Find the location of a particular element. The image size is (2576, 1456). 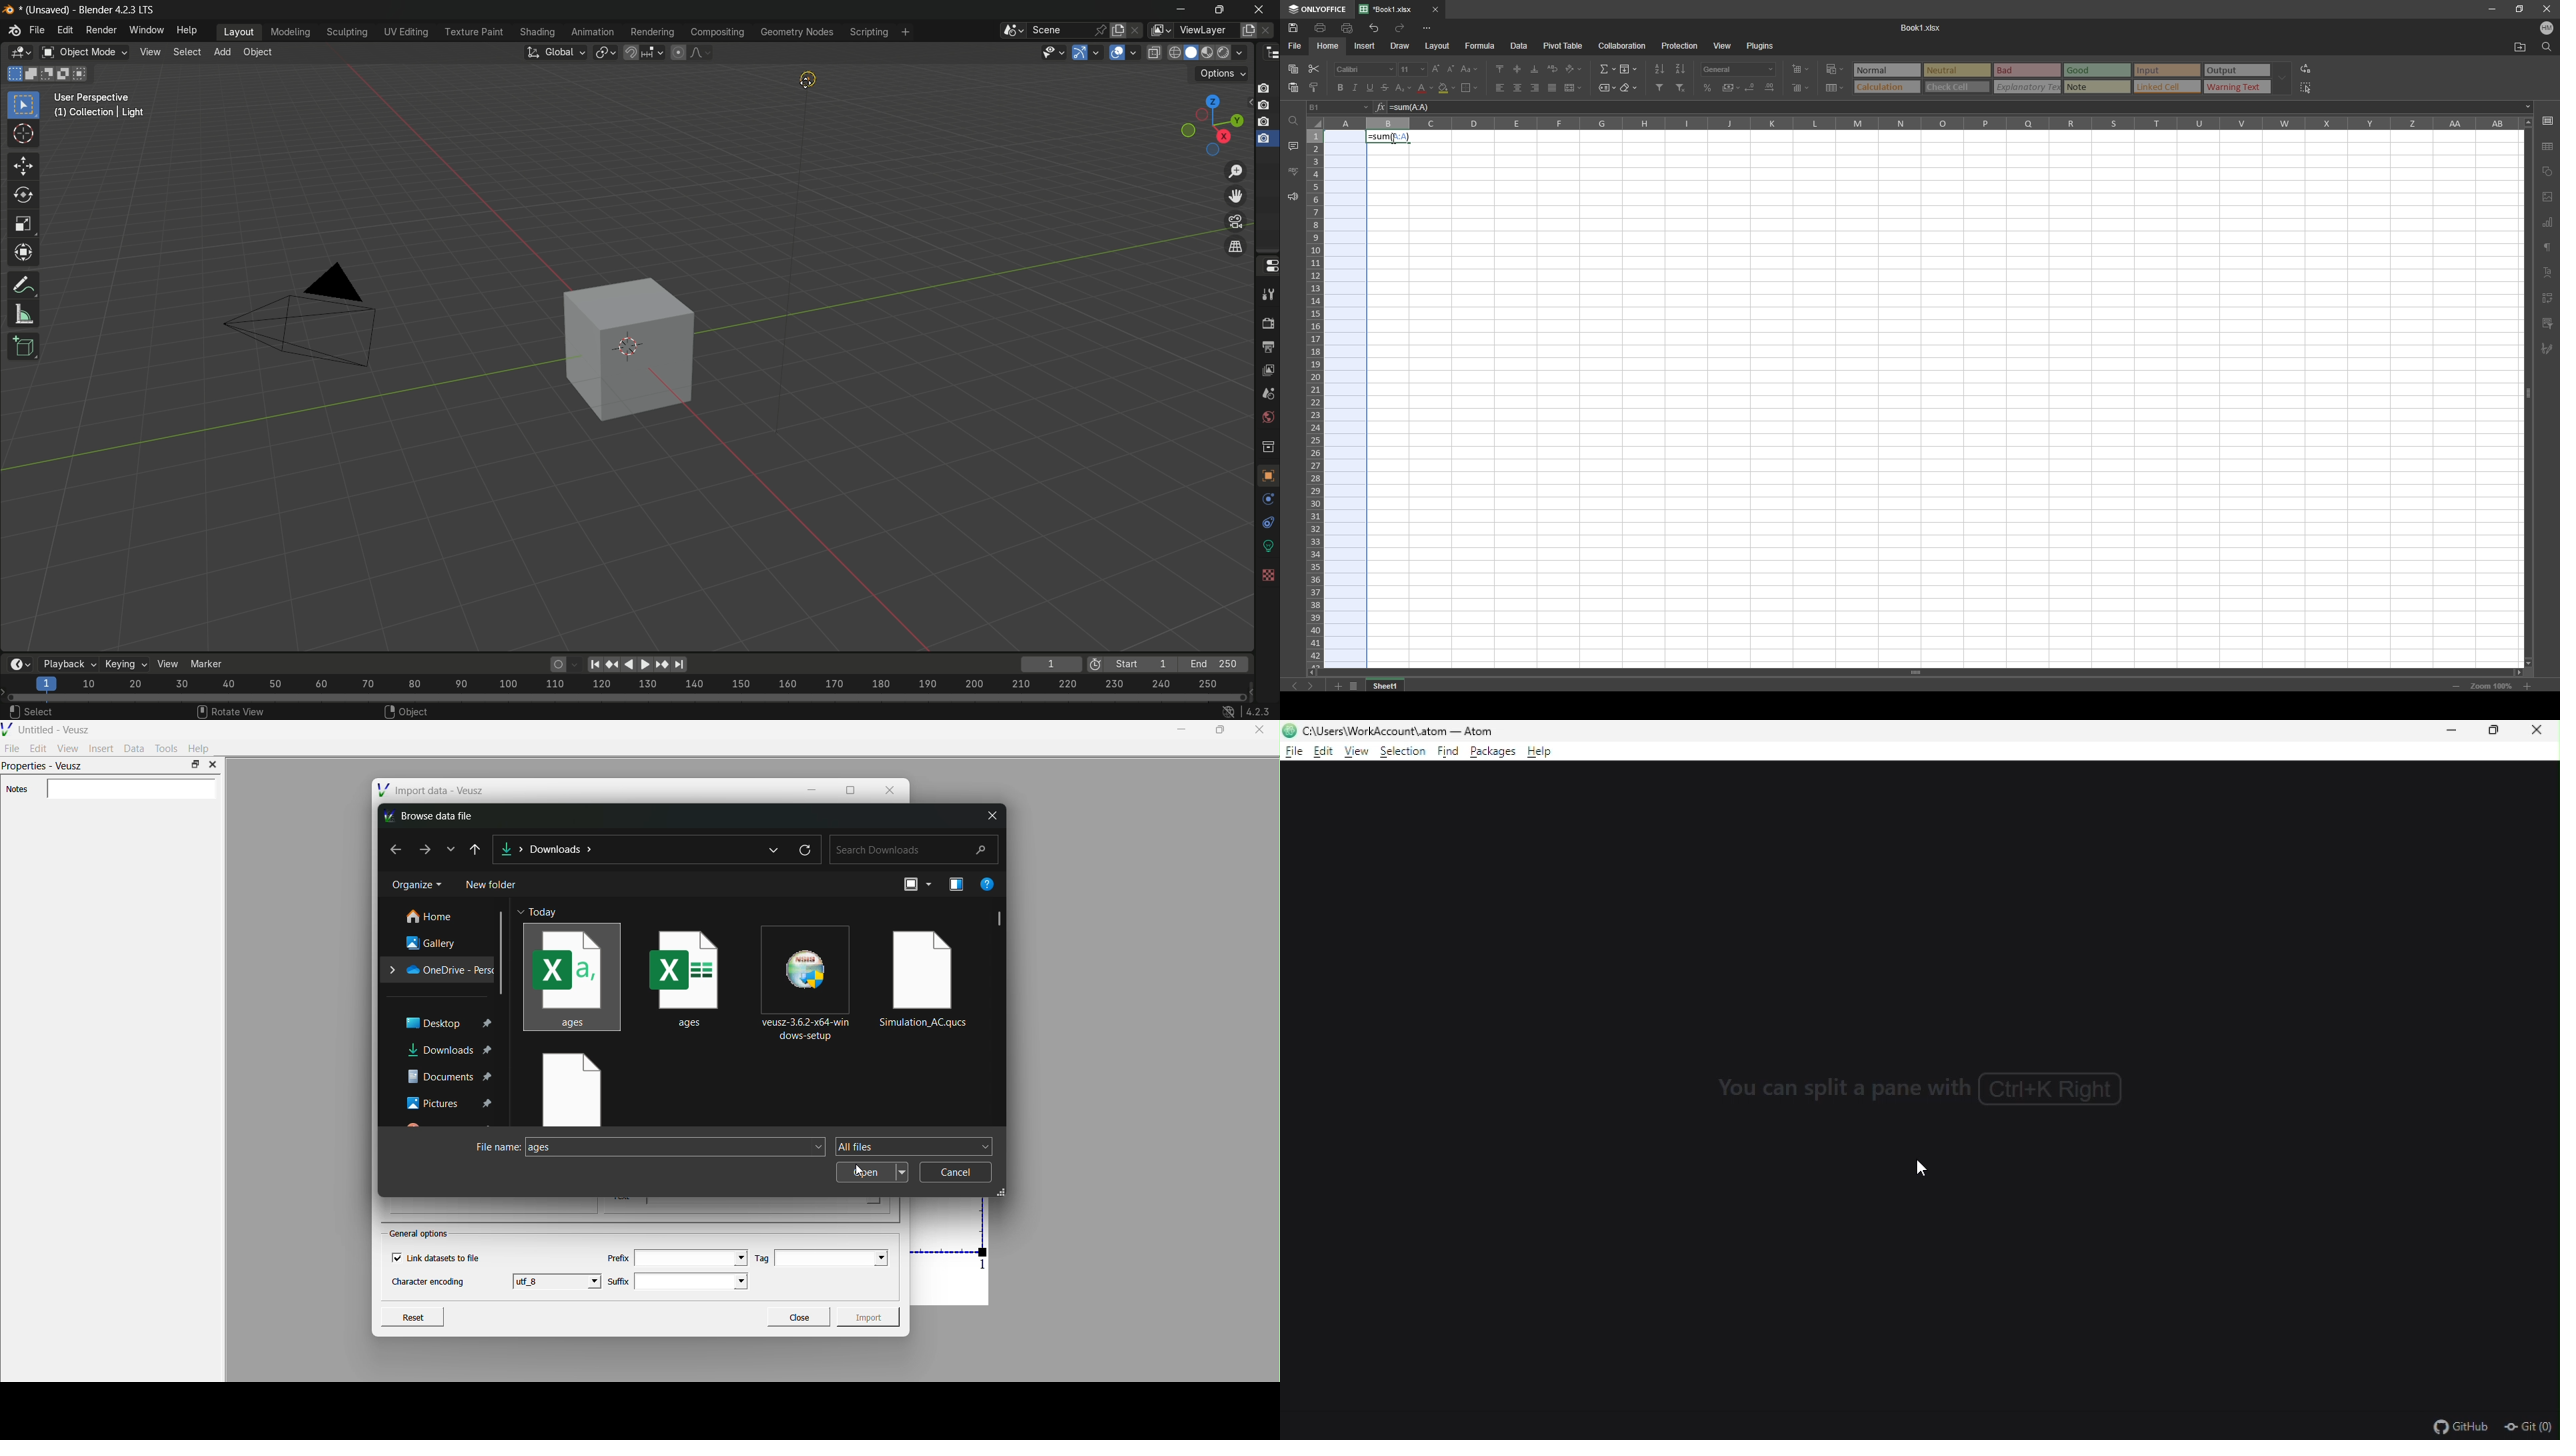

collections is located at coordinates (1265, 447).